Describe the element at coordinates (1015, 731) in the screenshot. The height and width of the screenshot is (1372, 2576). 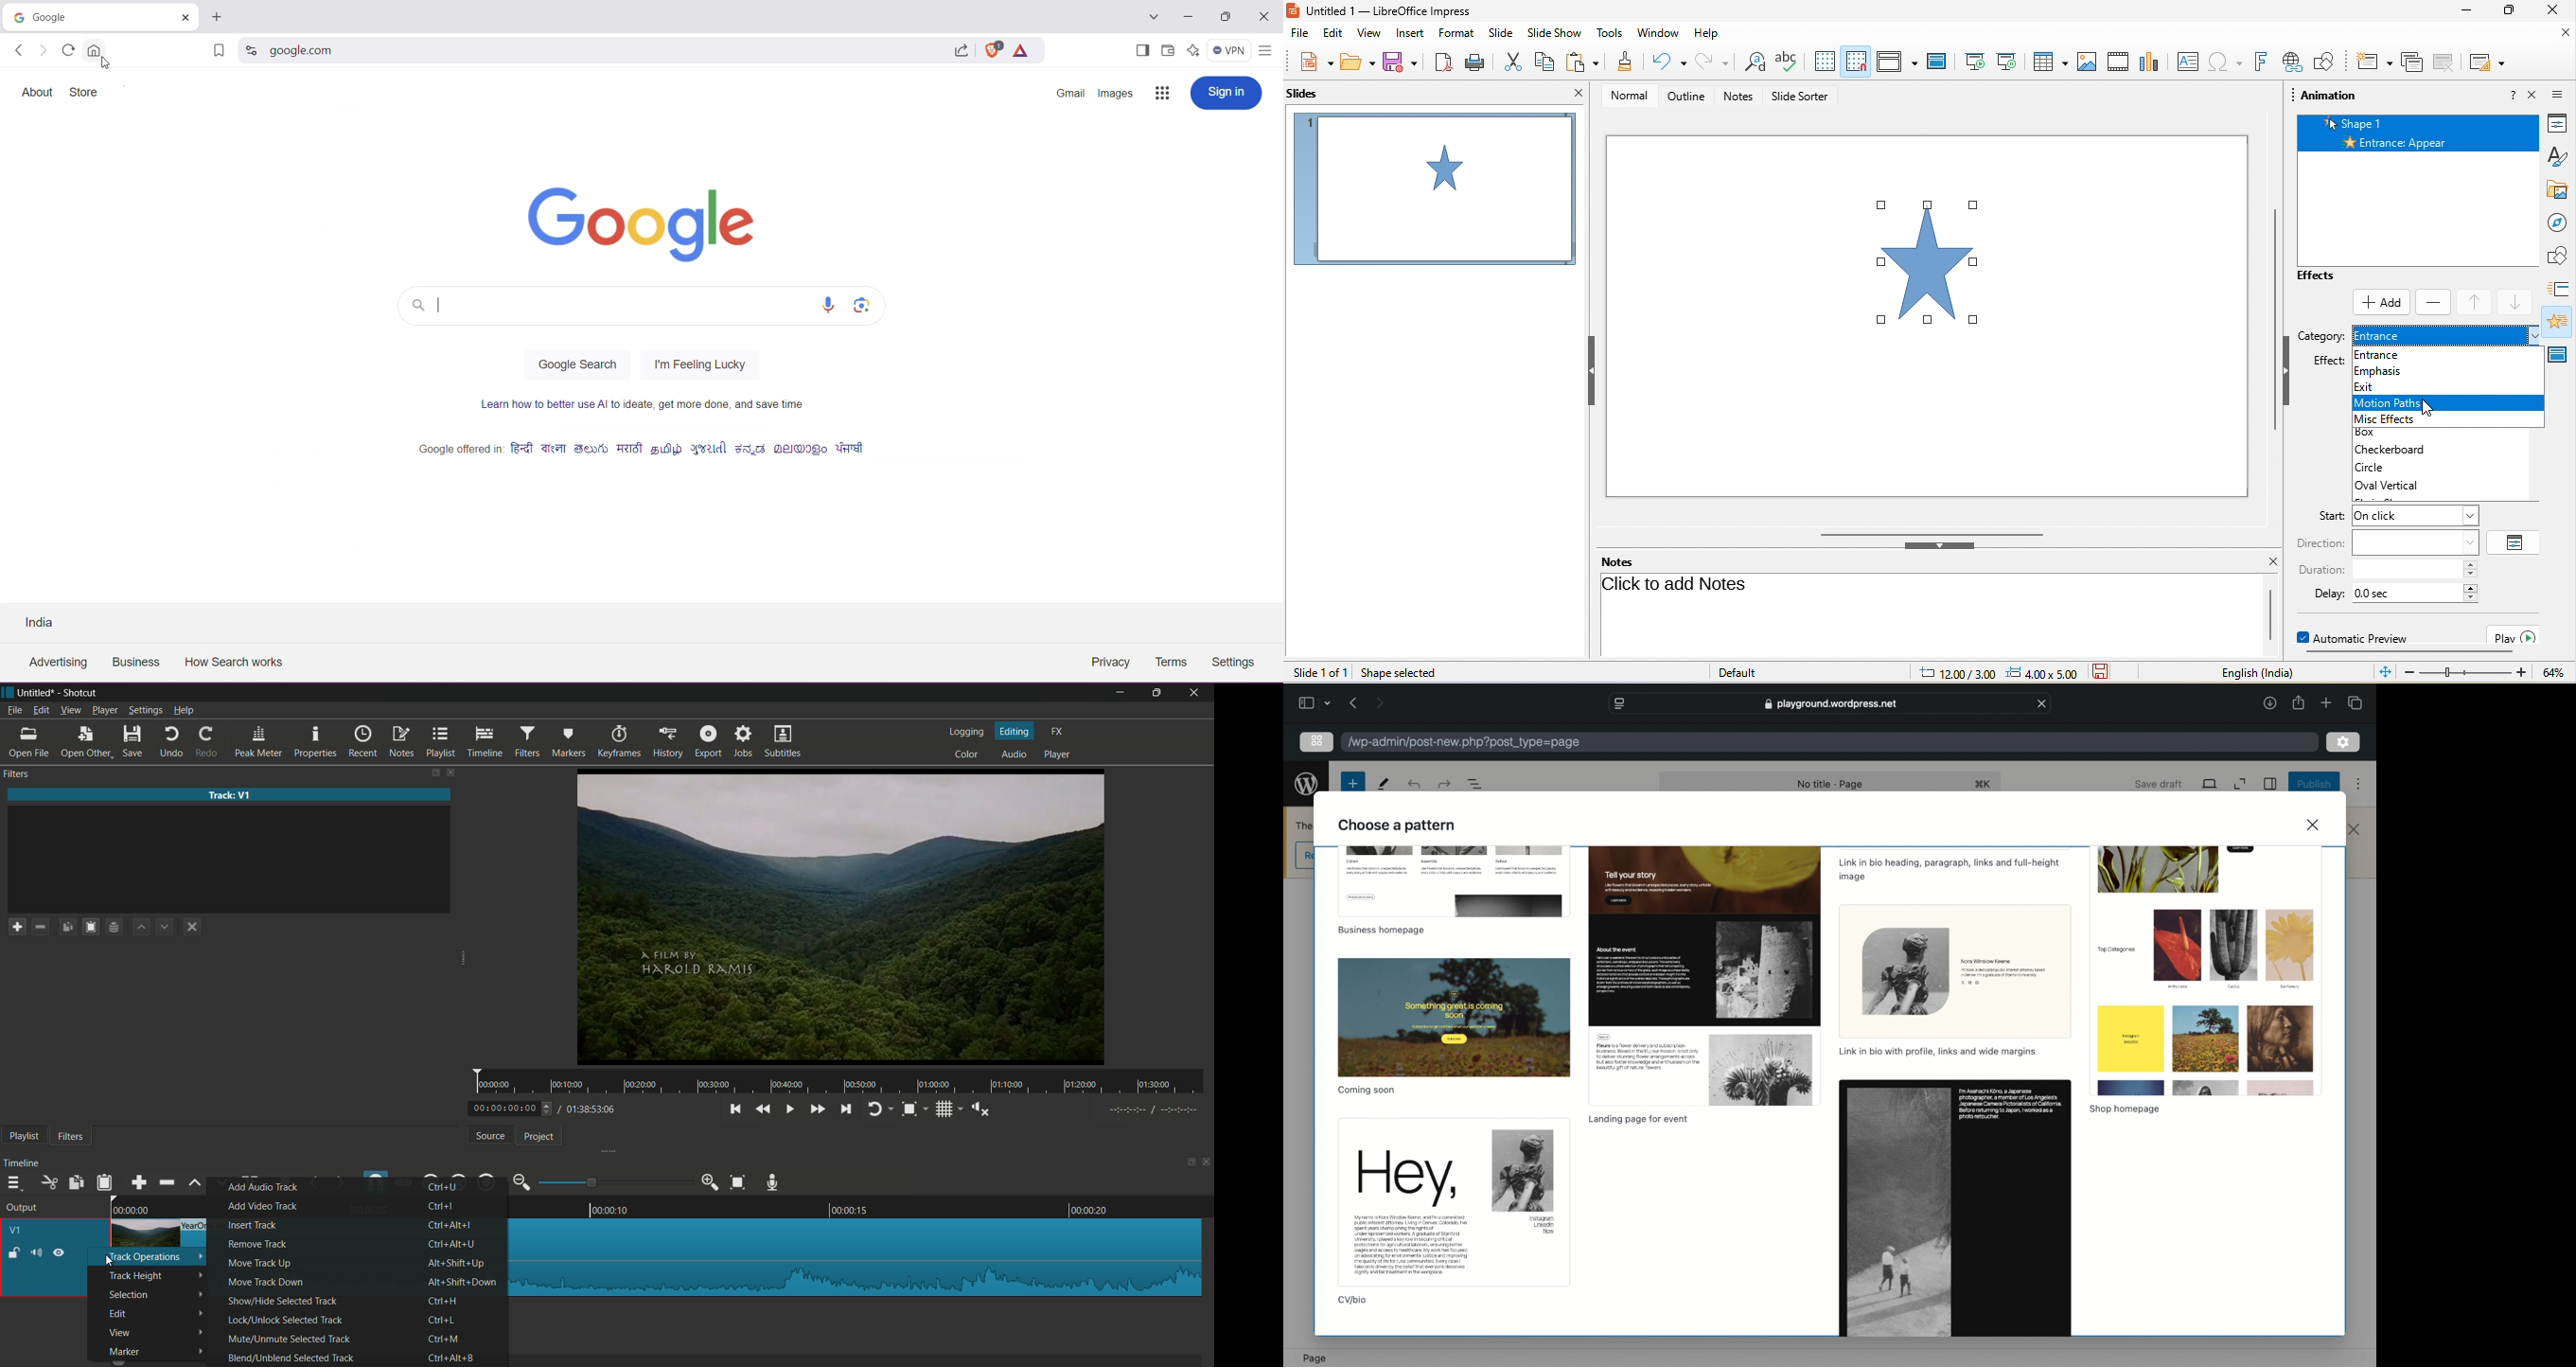
I see `editing` at that location.